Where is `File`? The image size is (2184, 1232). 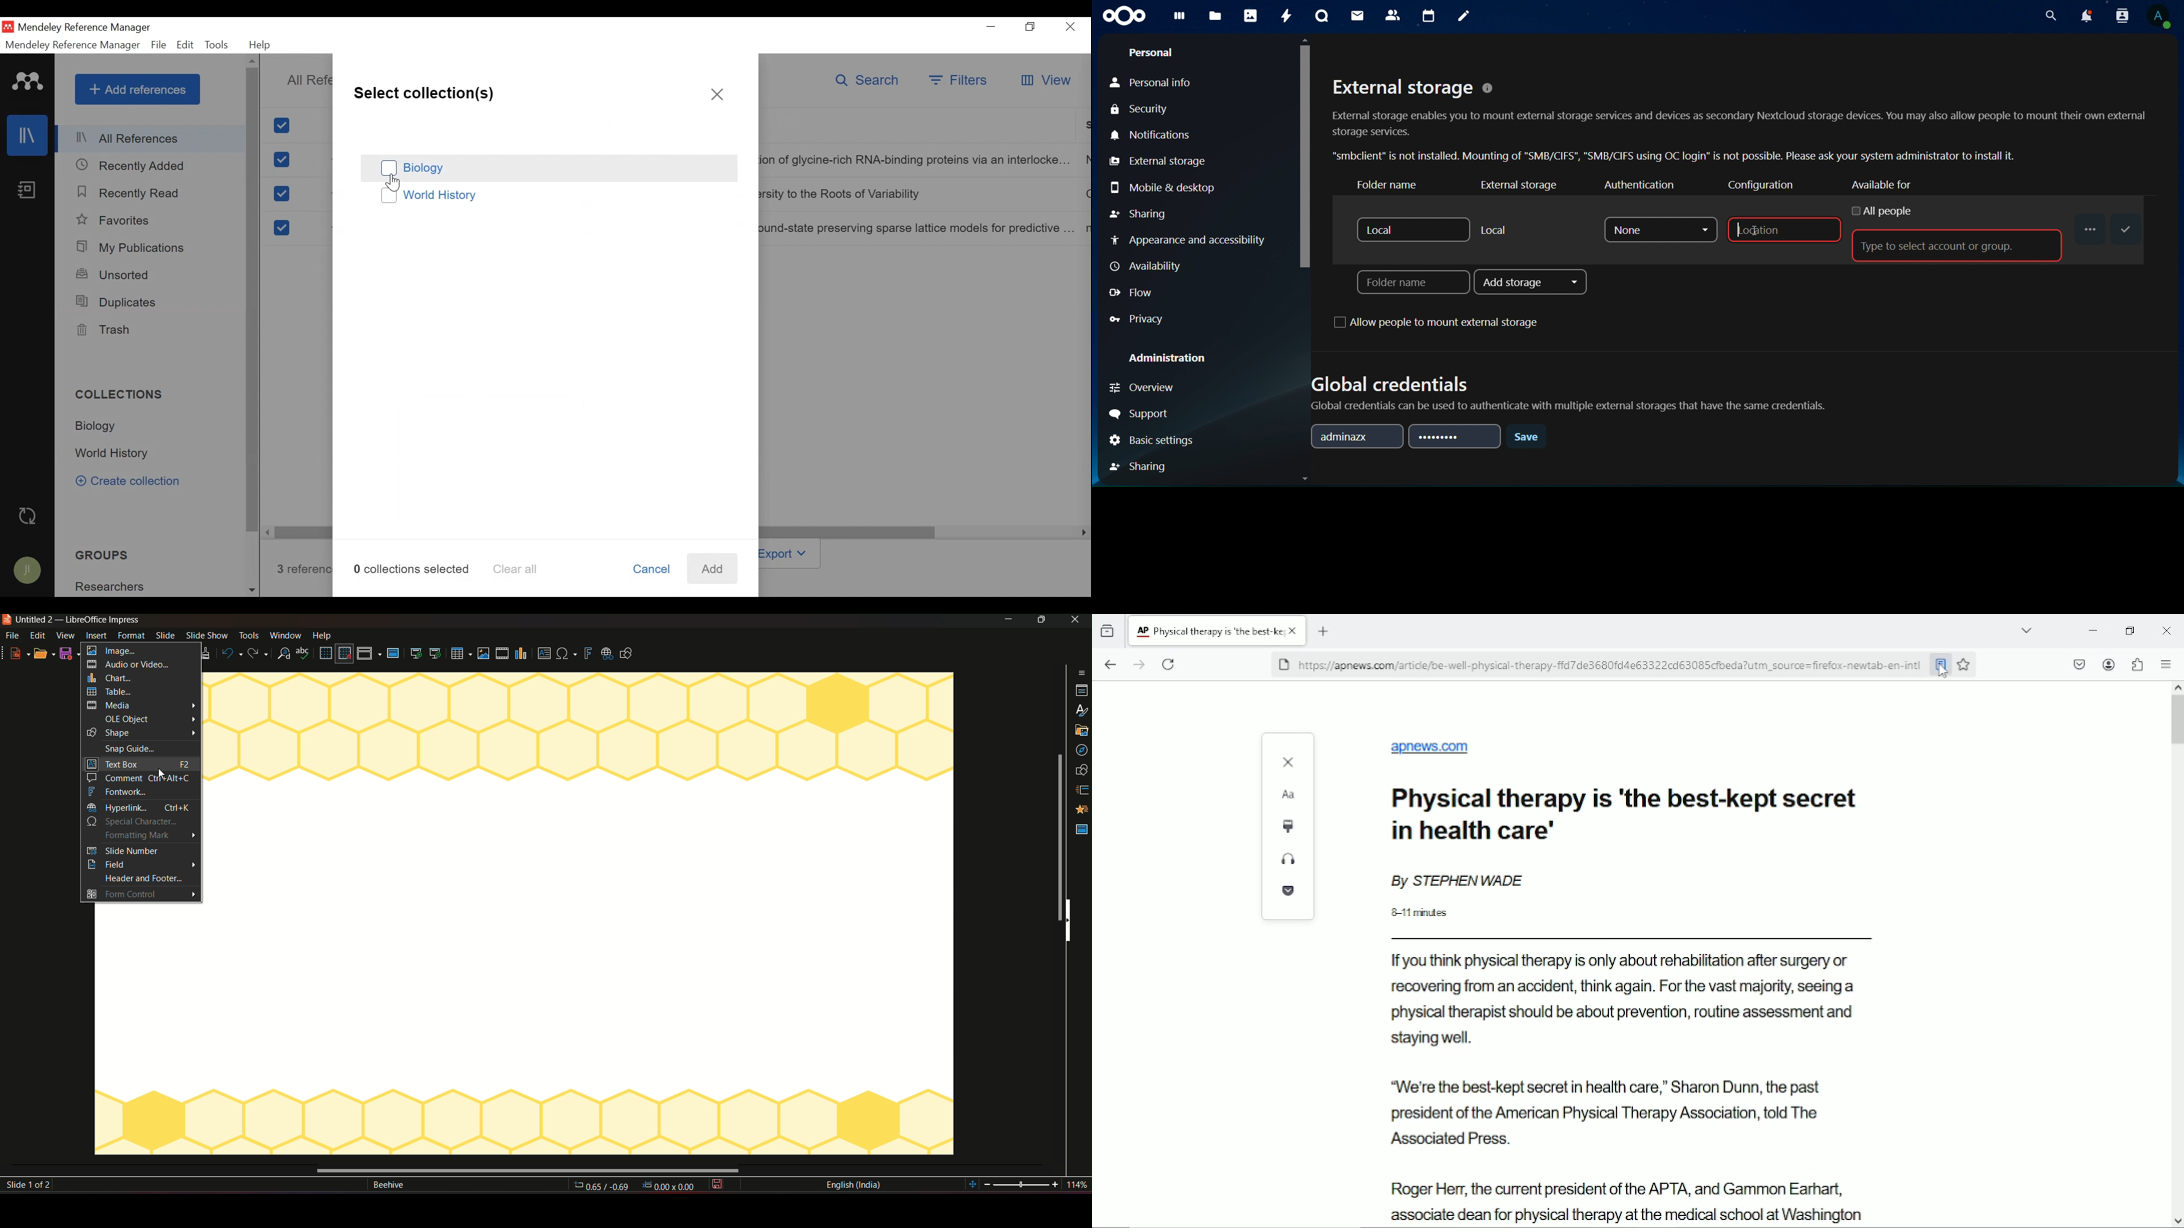 File is located at coordinates (159, 45).